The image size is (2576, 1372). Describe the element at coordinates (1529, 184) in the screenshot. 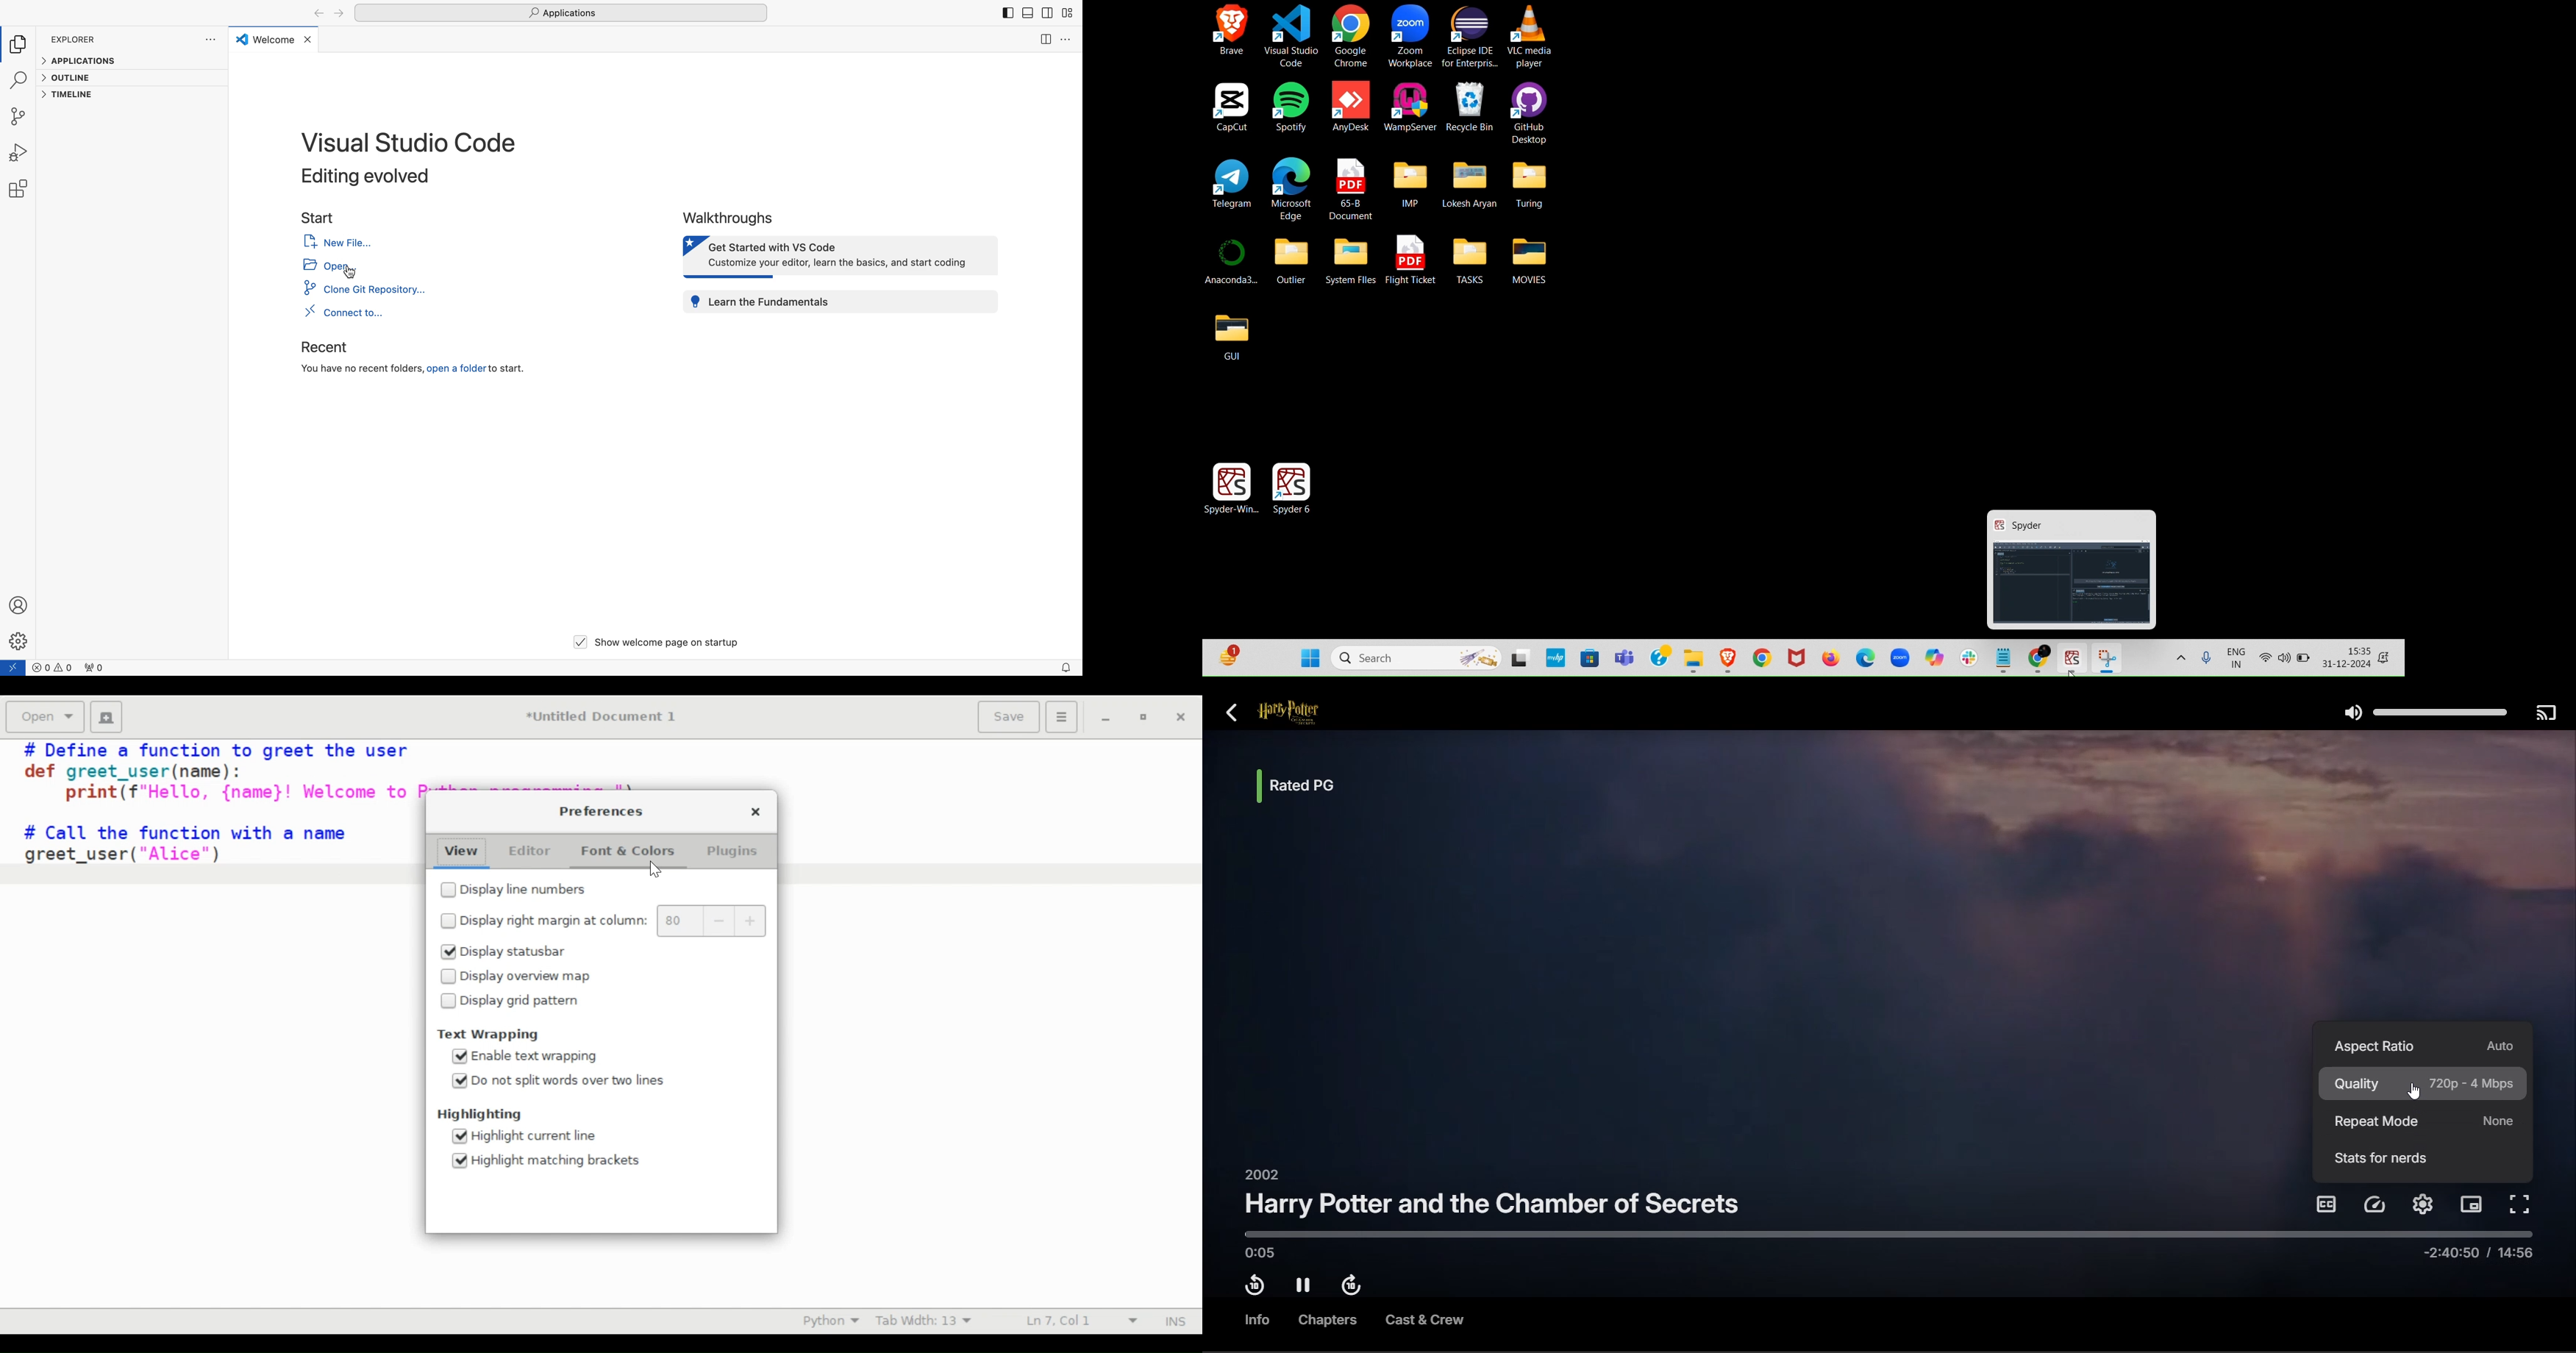

I see `Turing` at that location.